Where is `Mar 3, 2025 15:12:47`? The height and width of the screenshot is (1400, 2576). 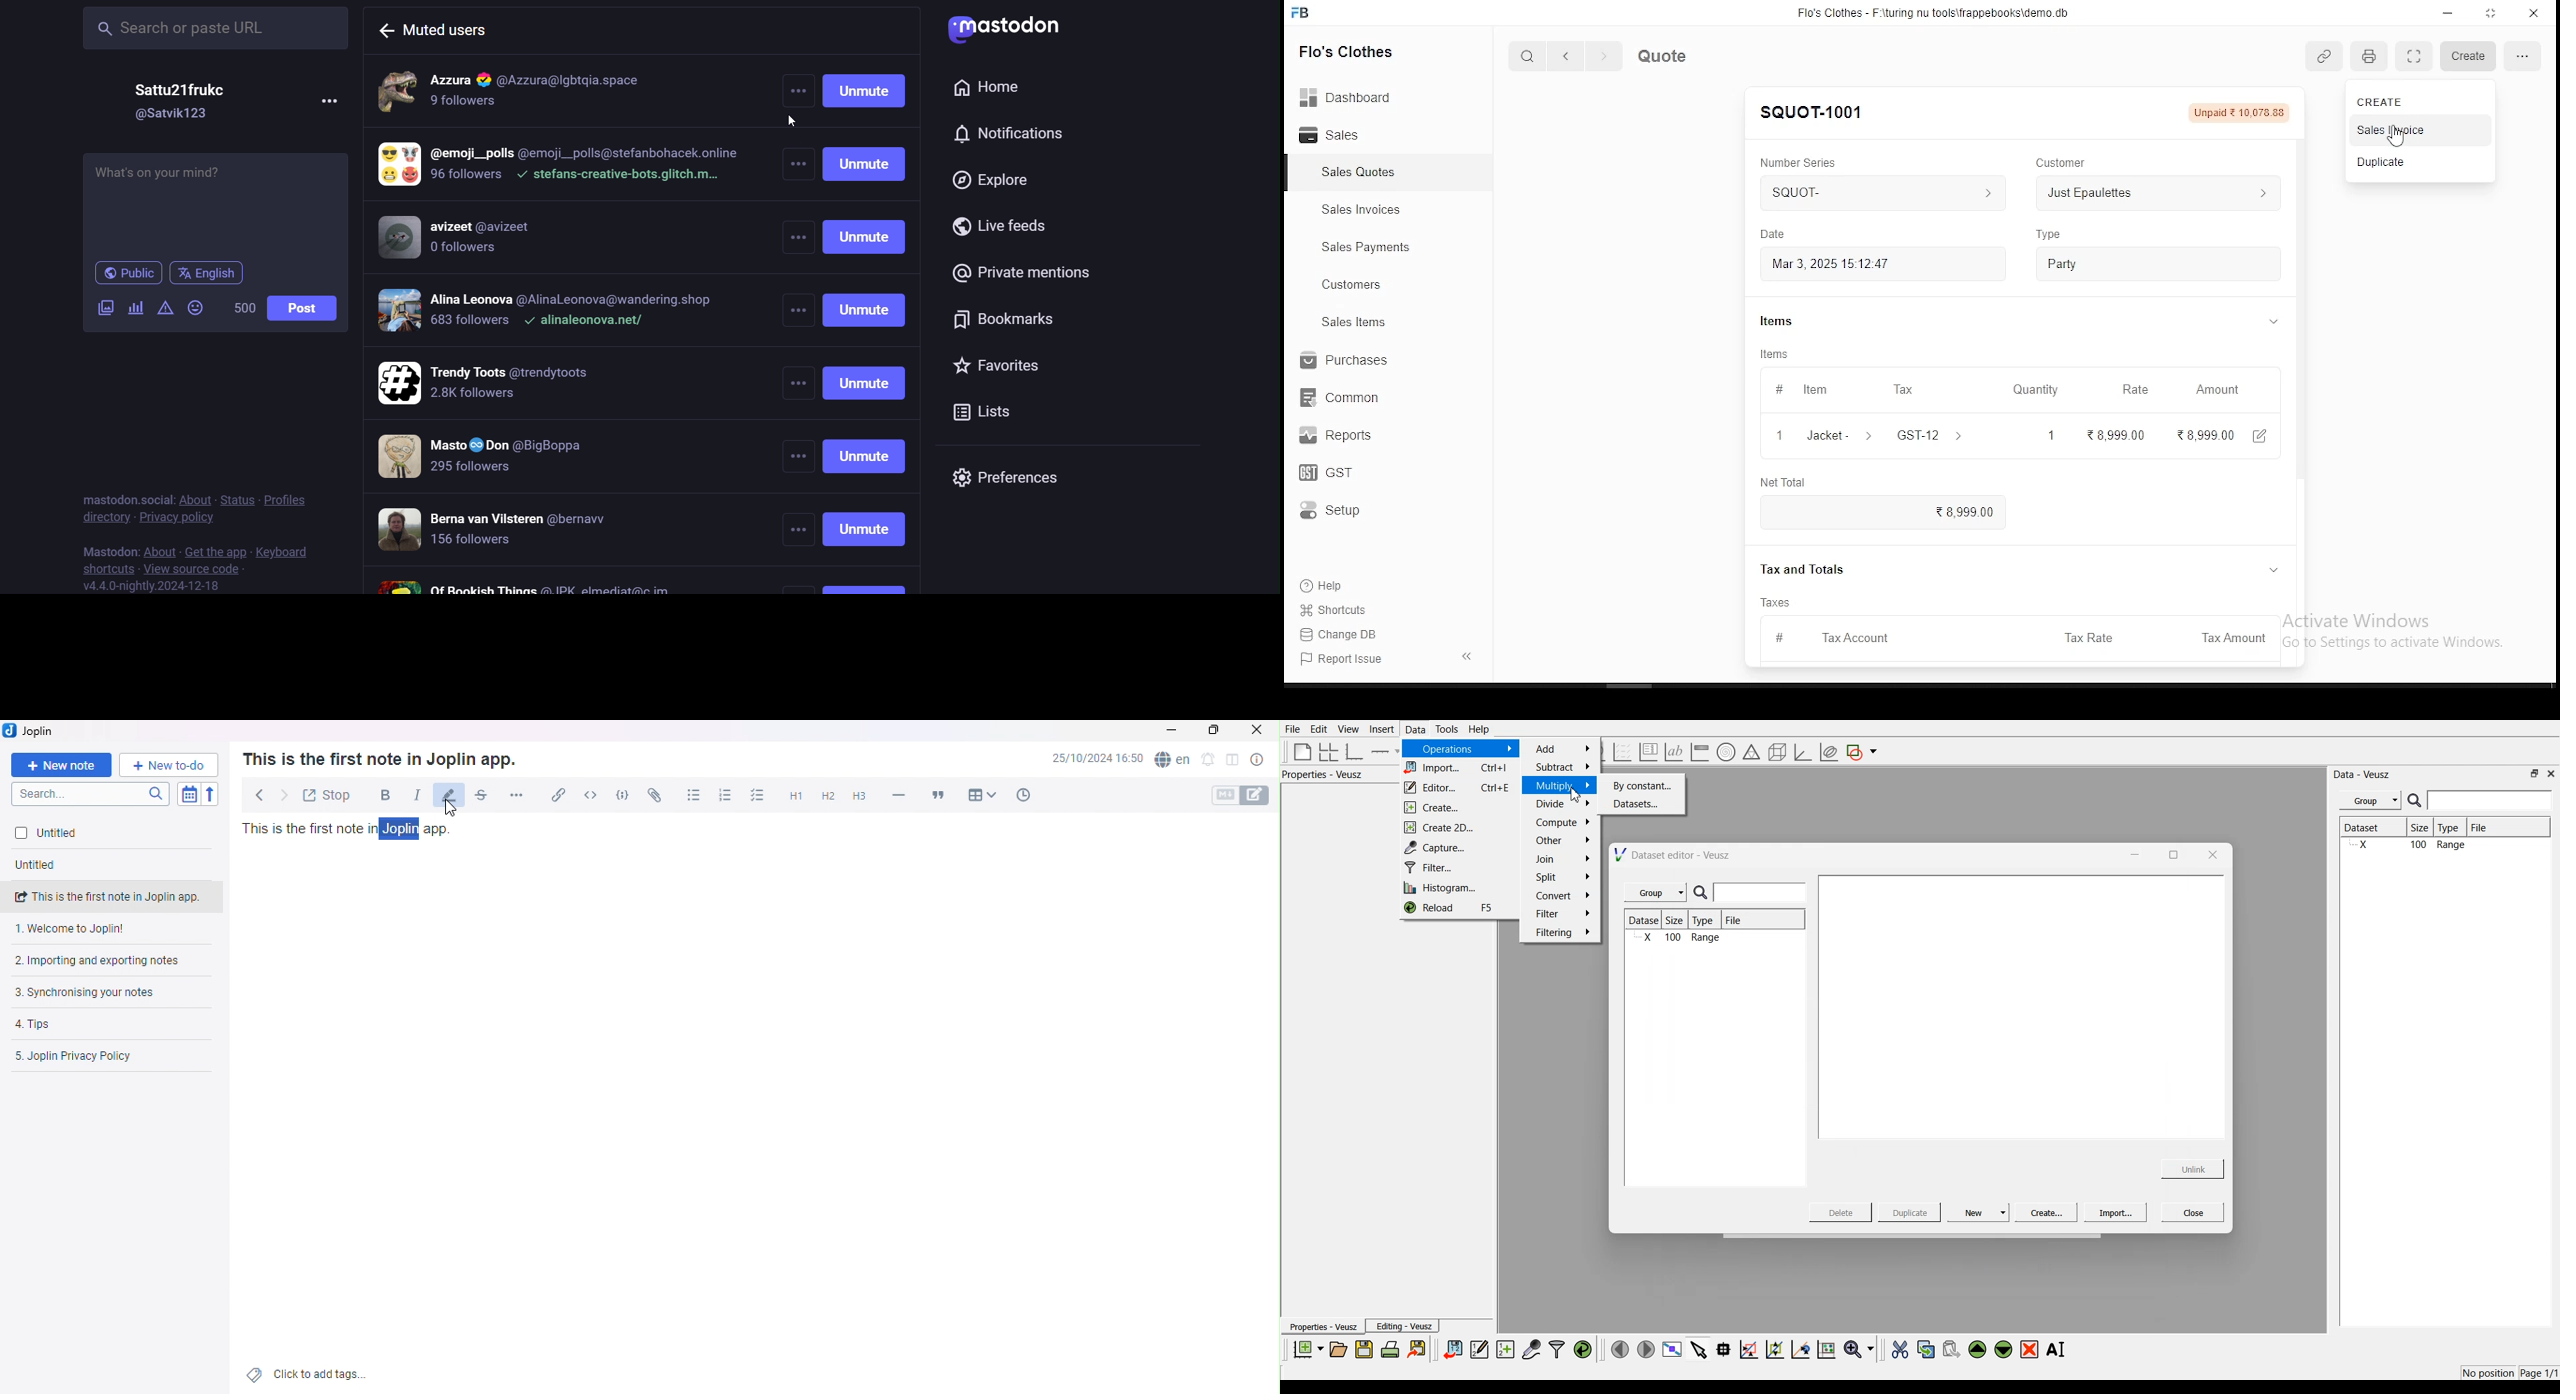
Mar 3, 2025 15:12:47 is located at coordinates (1884, 262).